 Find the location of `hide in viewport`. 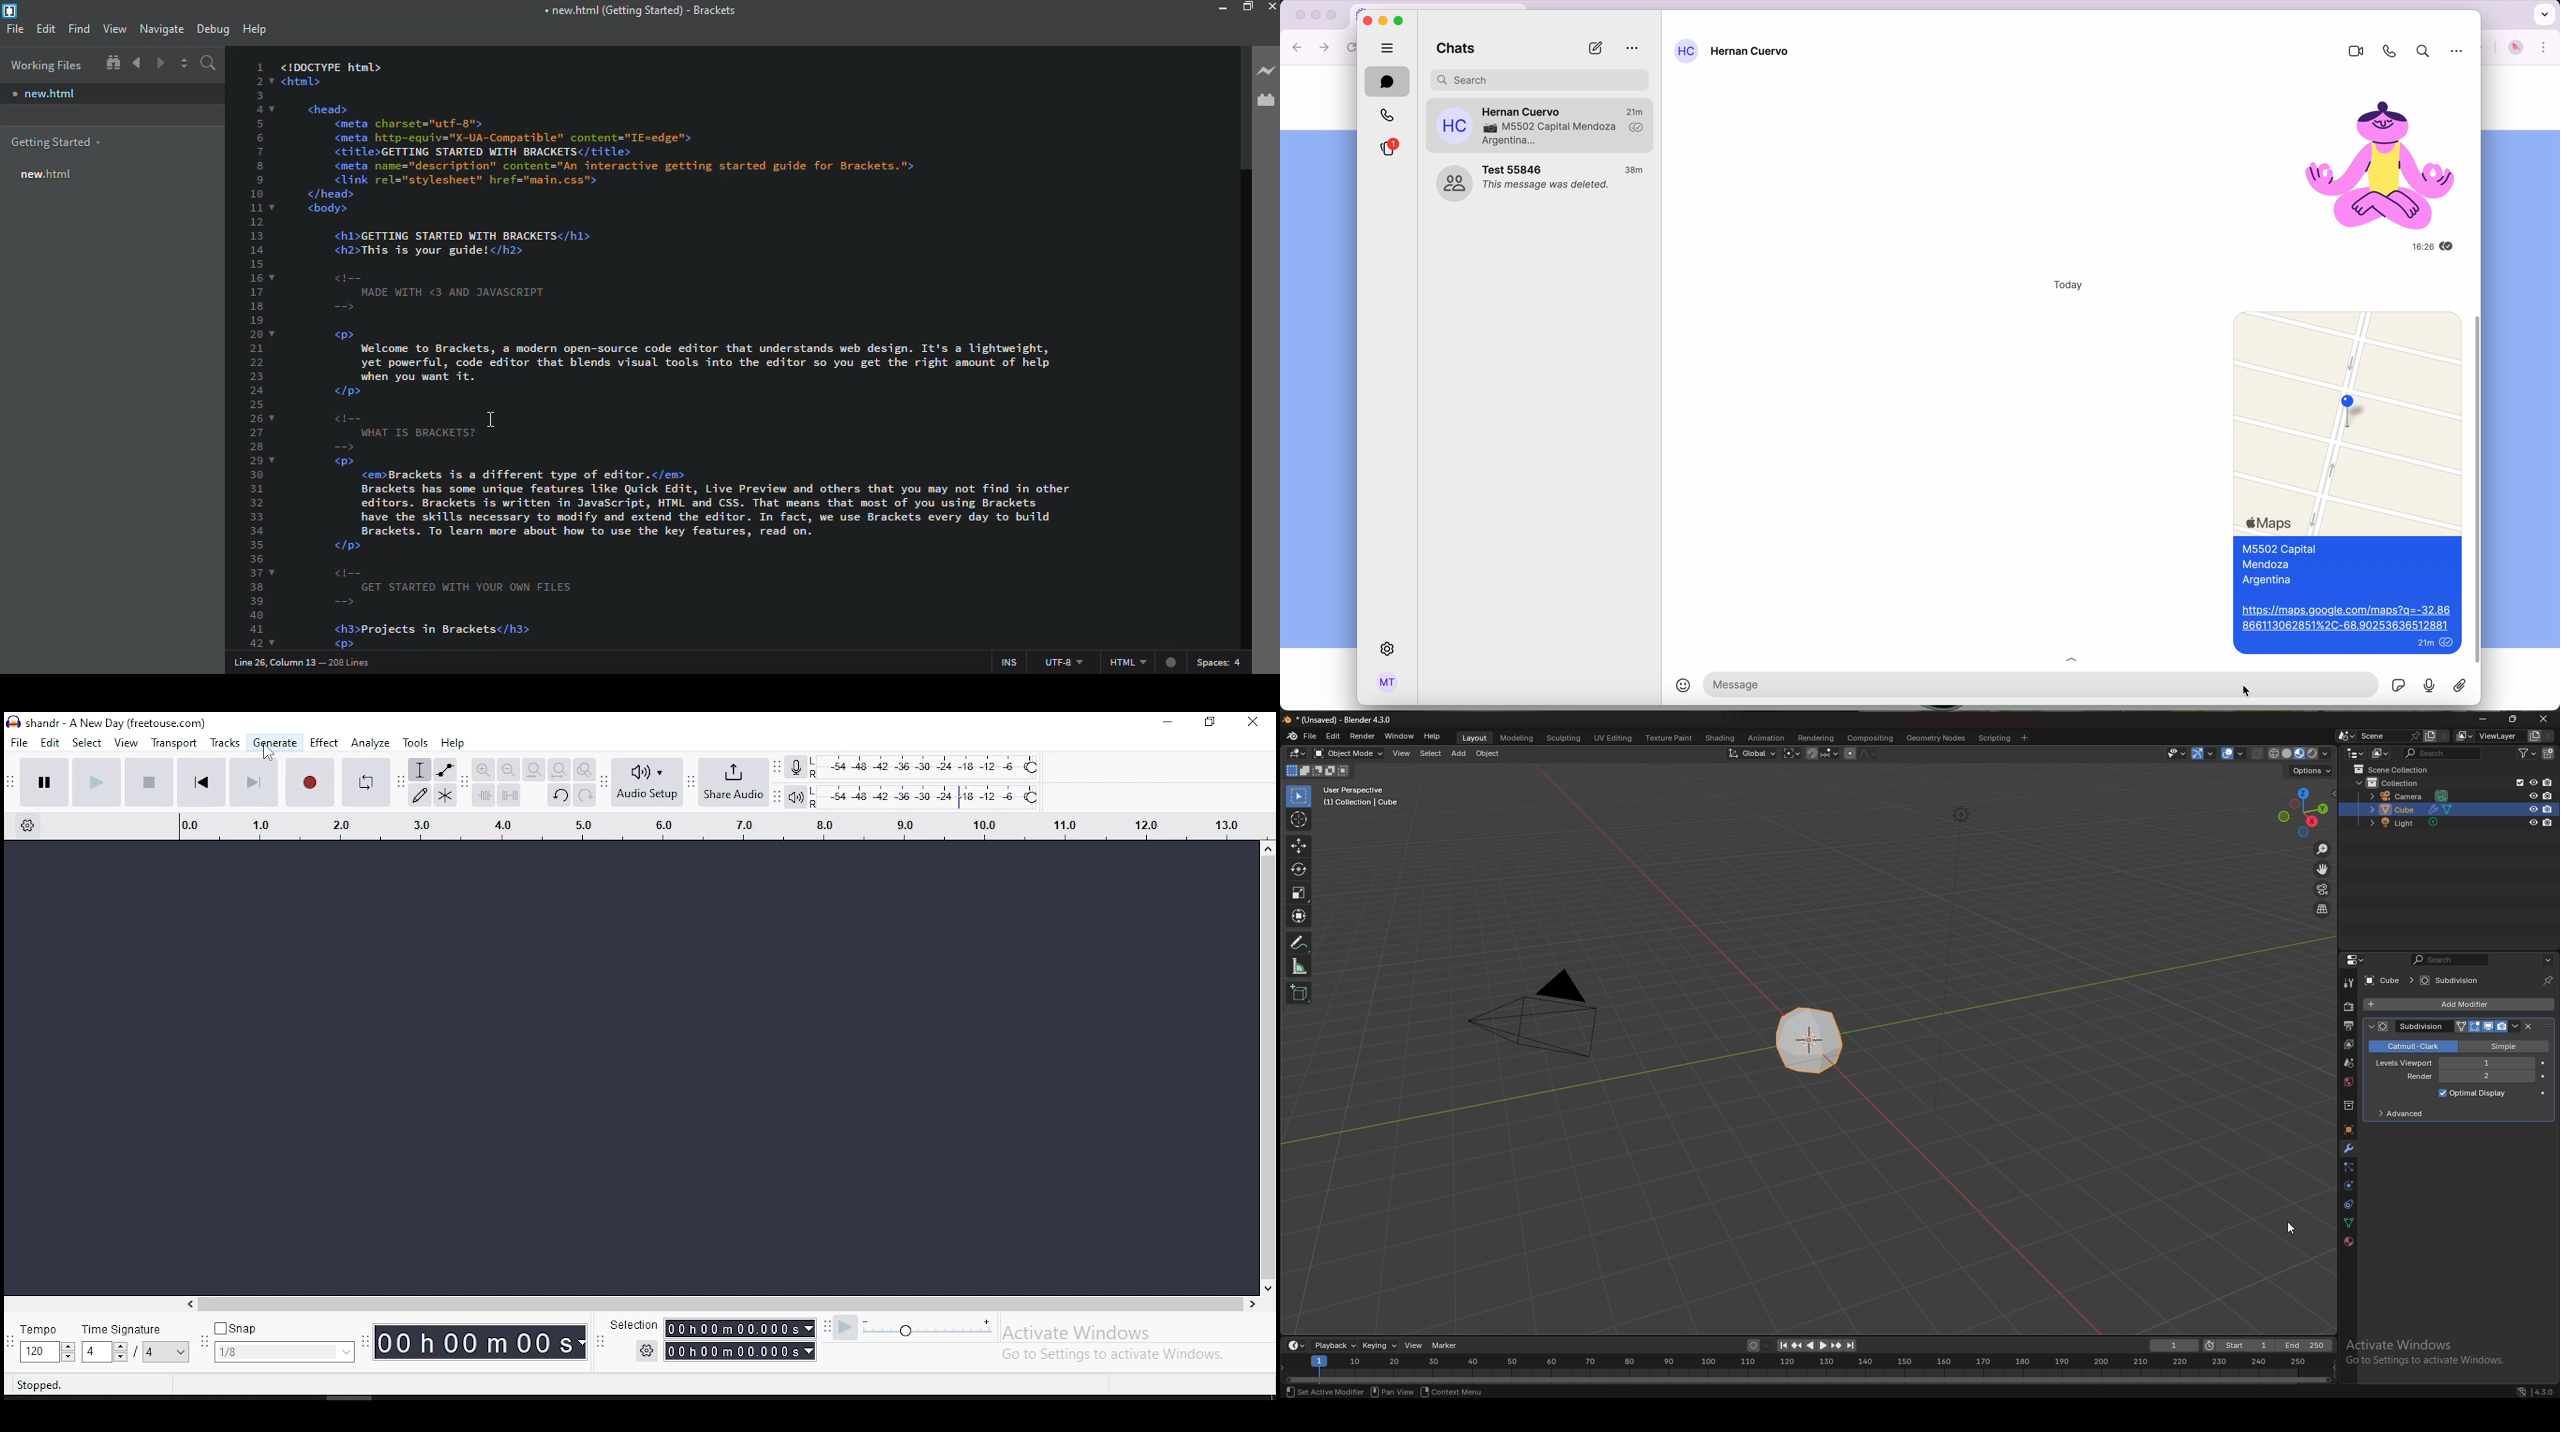

hide in viewport is located at coordinates (2533, 809).